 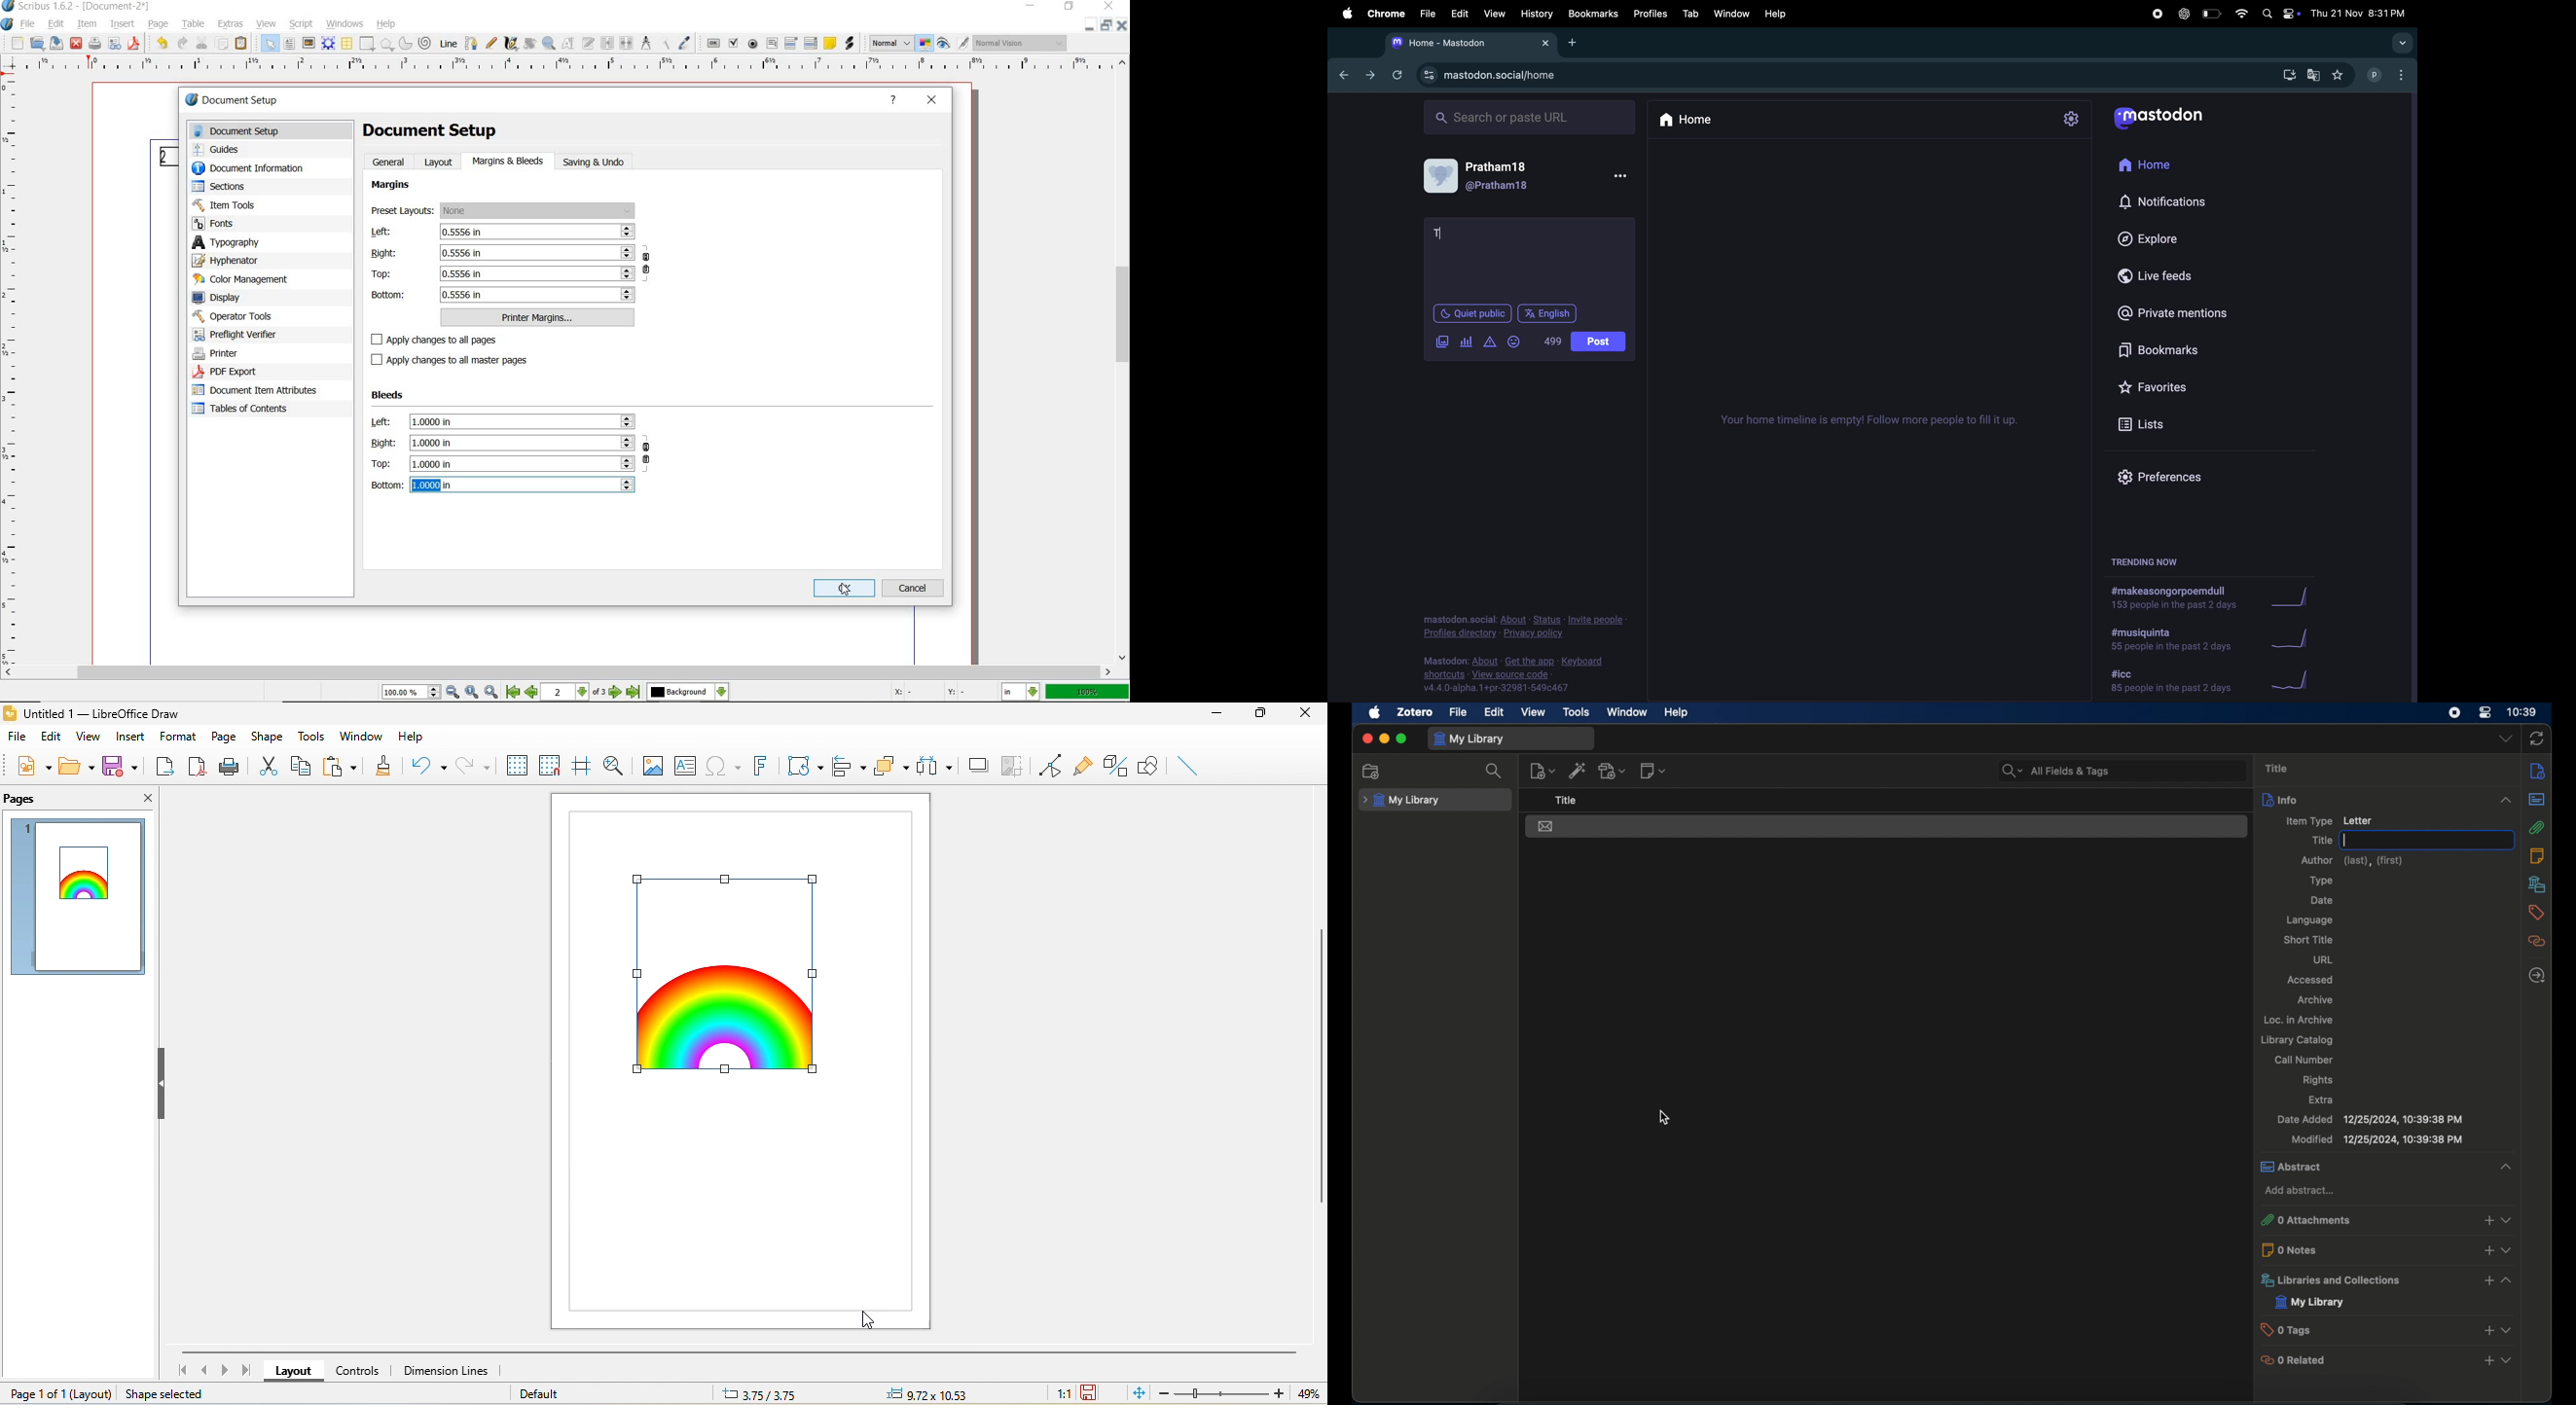 What do you see at coordinates (2159, 350) in the screenshot?
I see `bookmarks` at bounding box center [2159, 350].